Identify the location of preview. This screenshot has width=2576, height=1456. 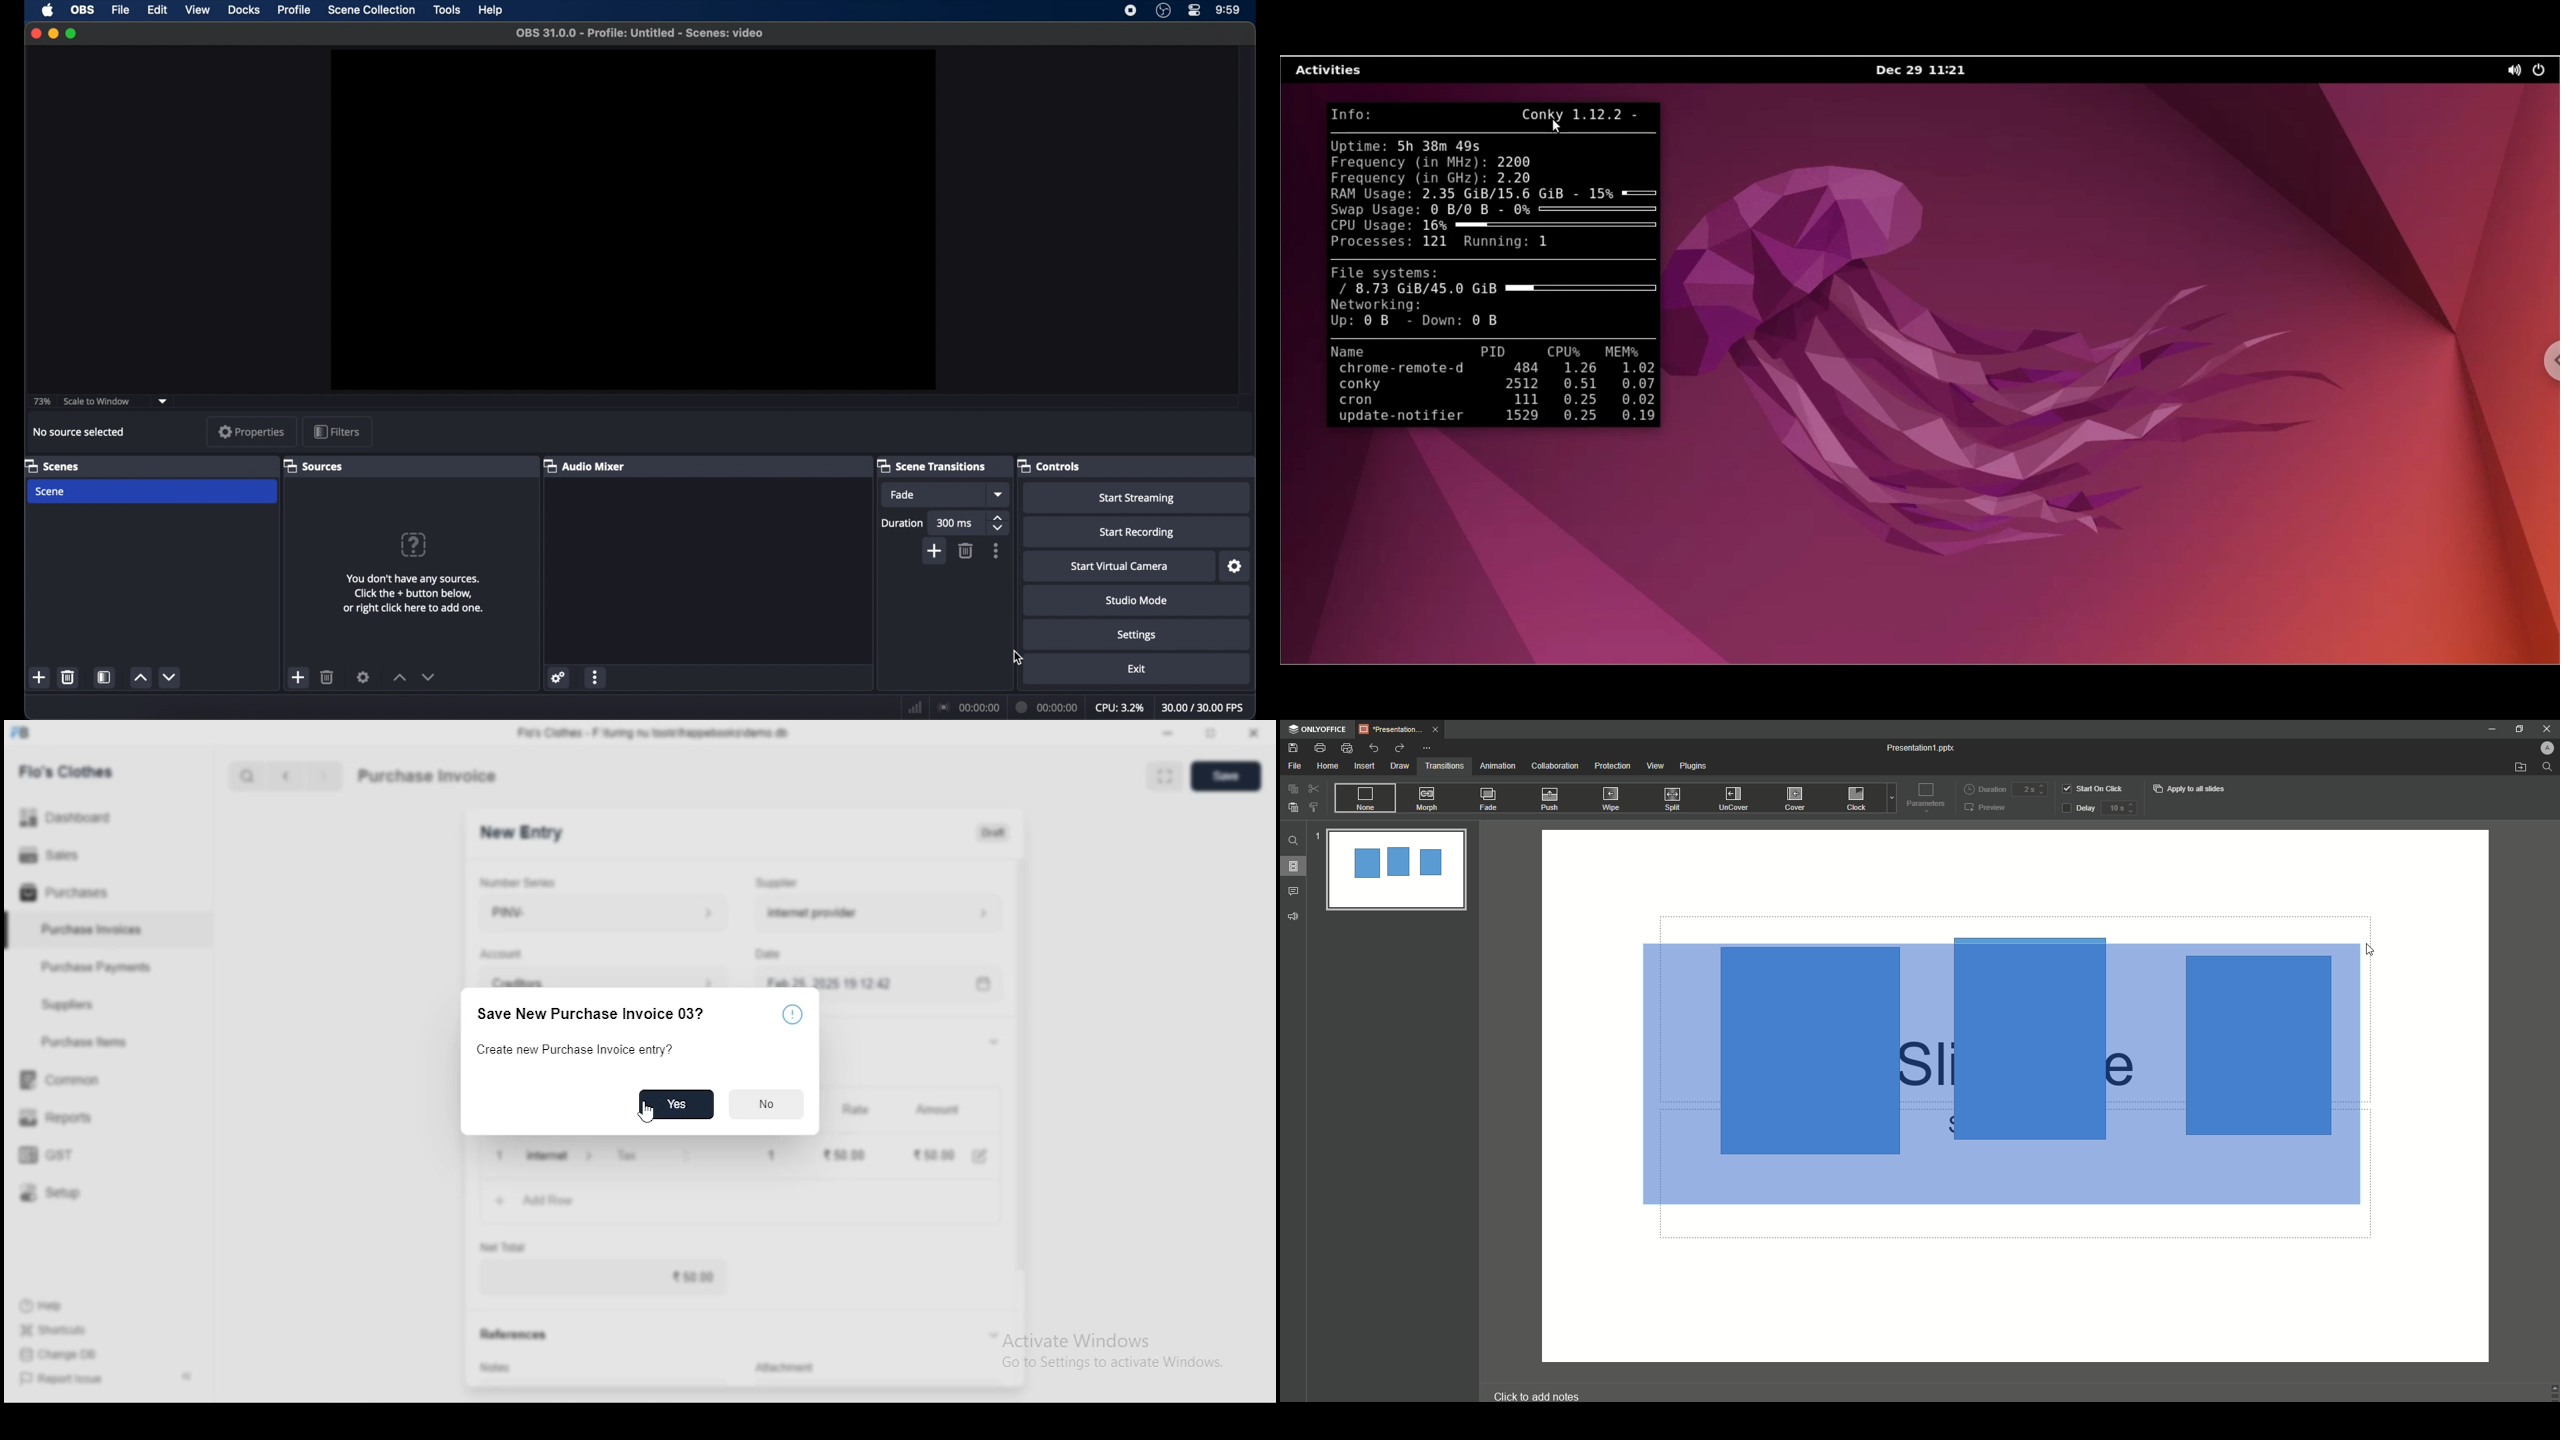
(633, 220).